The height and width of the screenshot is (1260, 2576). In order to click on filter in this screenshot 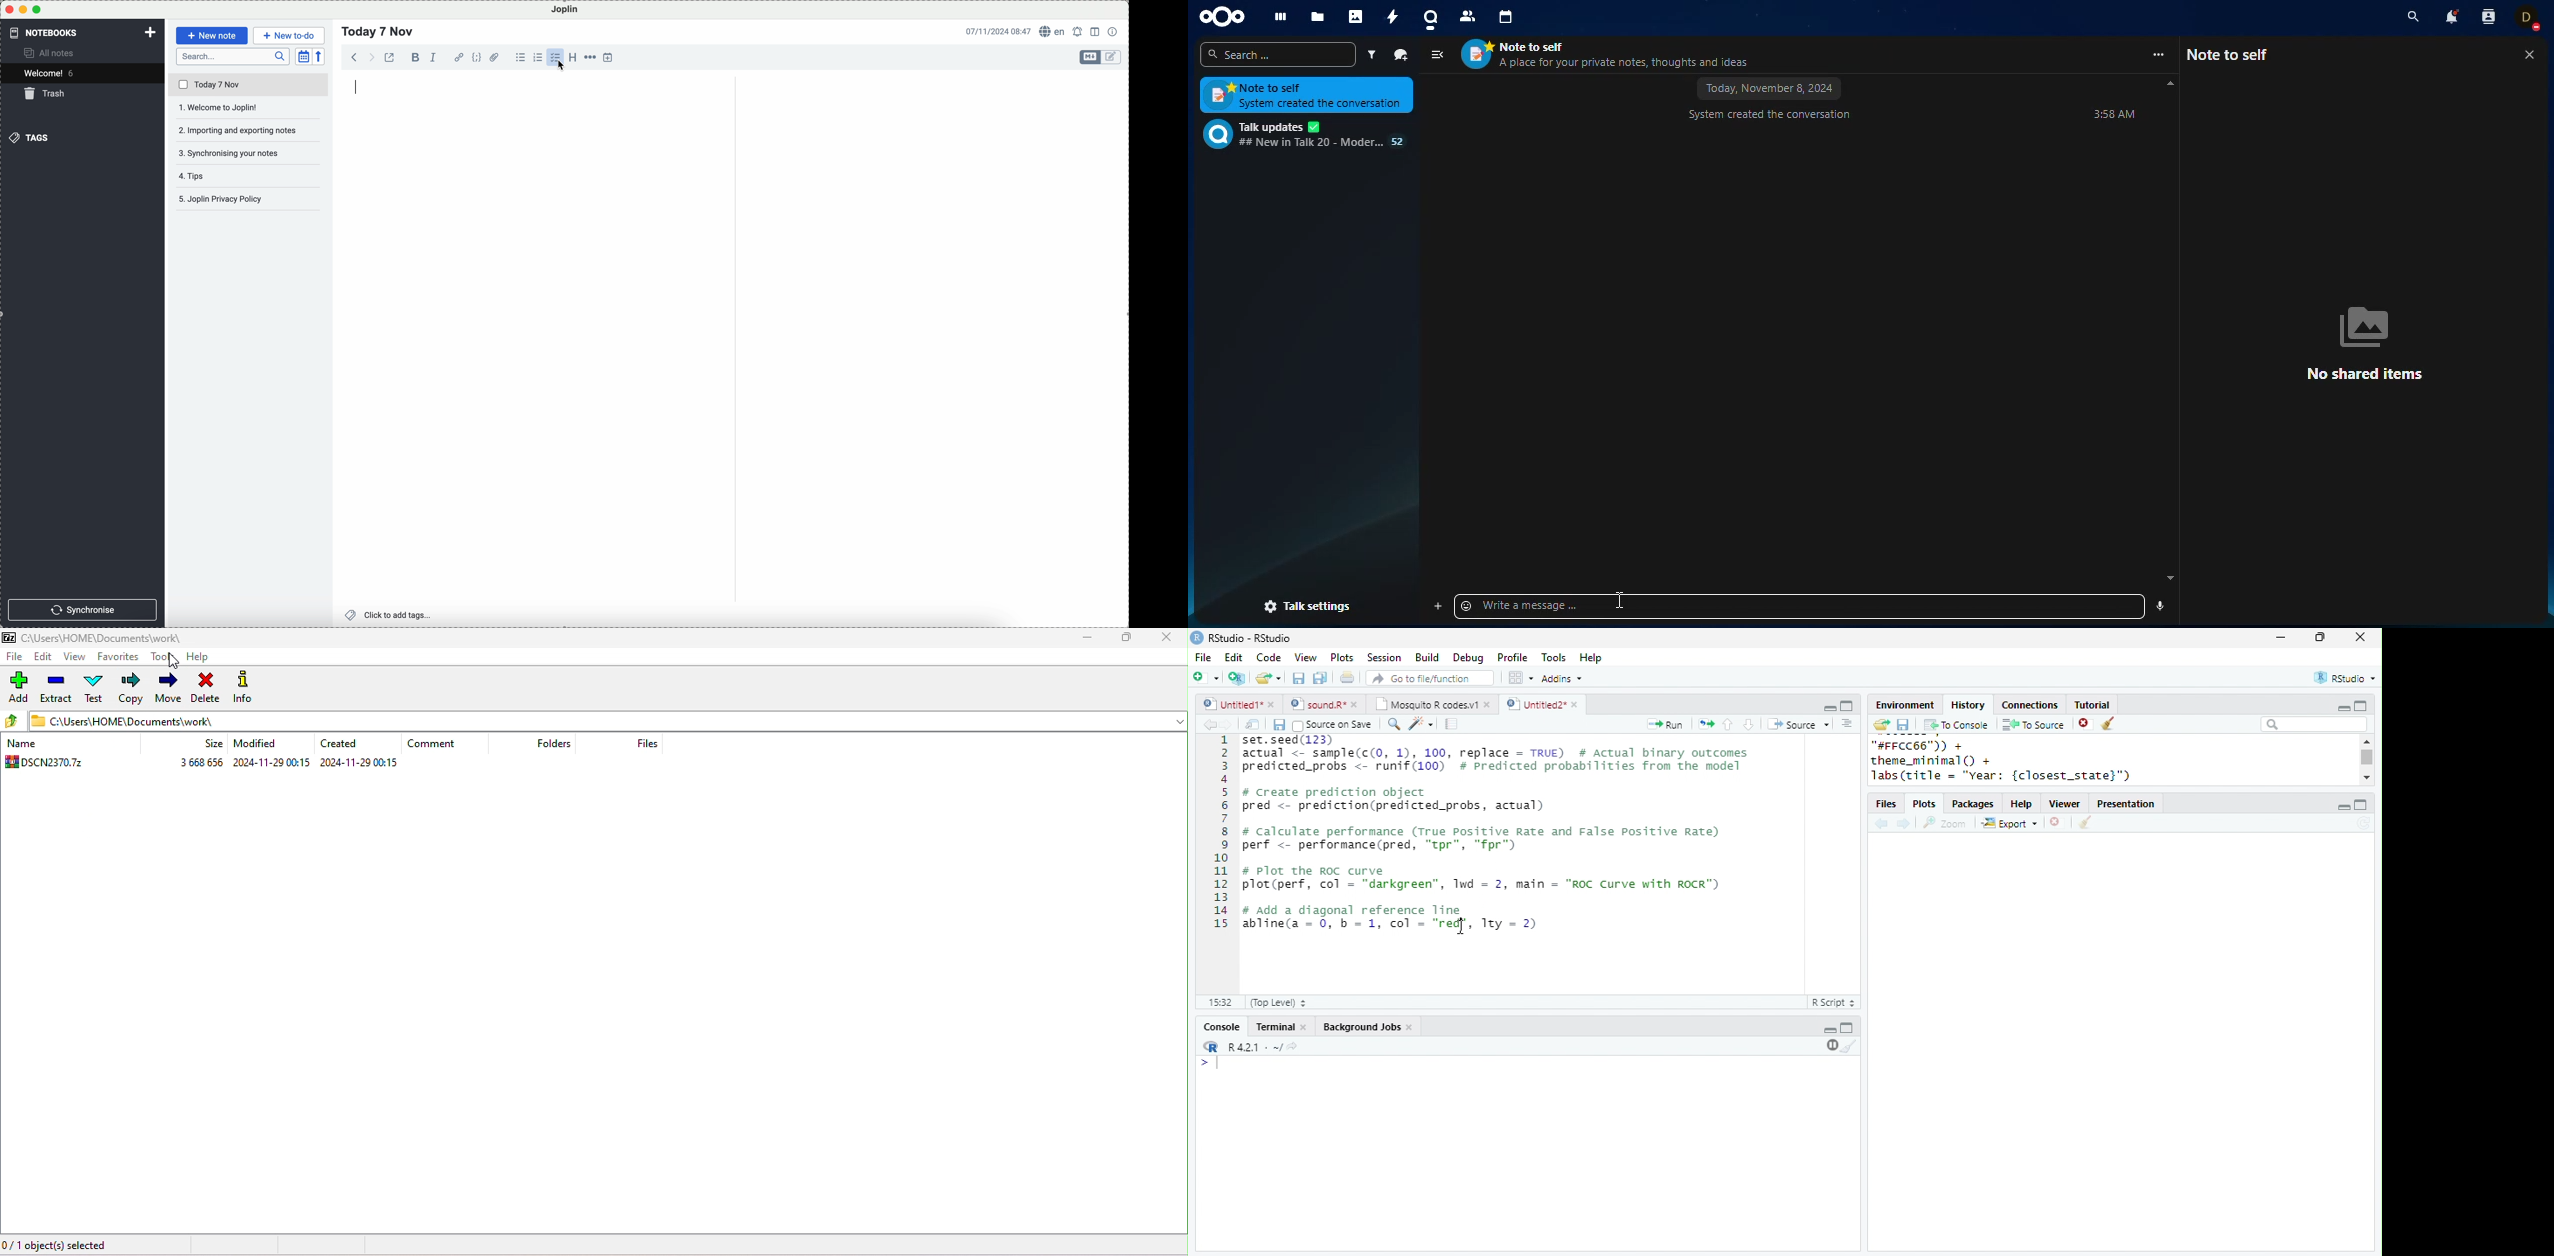, I will do `click(1370, 55)`.